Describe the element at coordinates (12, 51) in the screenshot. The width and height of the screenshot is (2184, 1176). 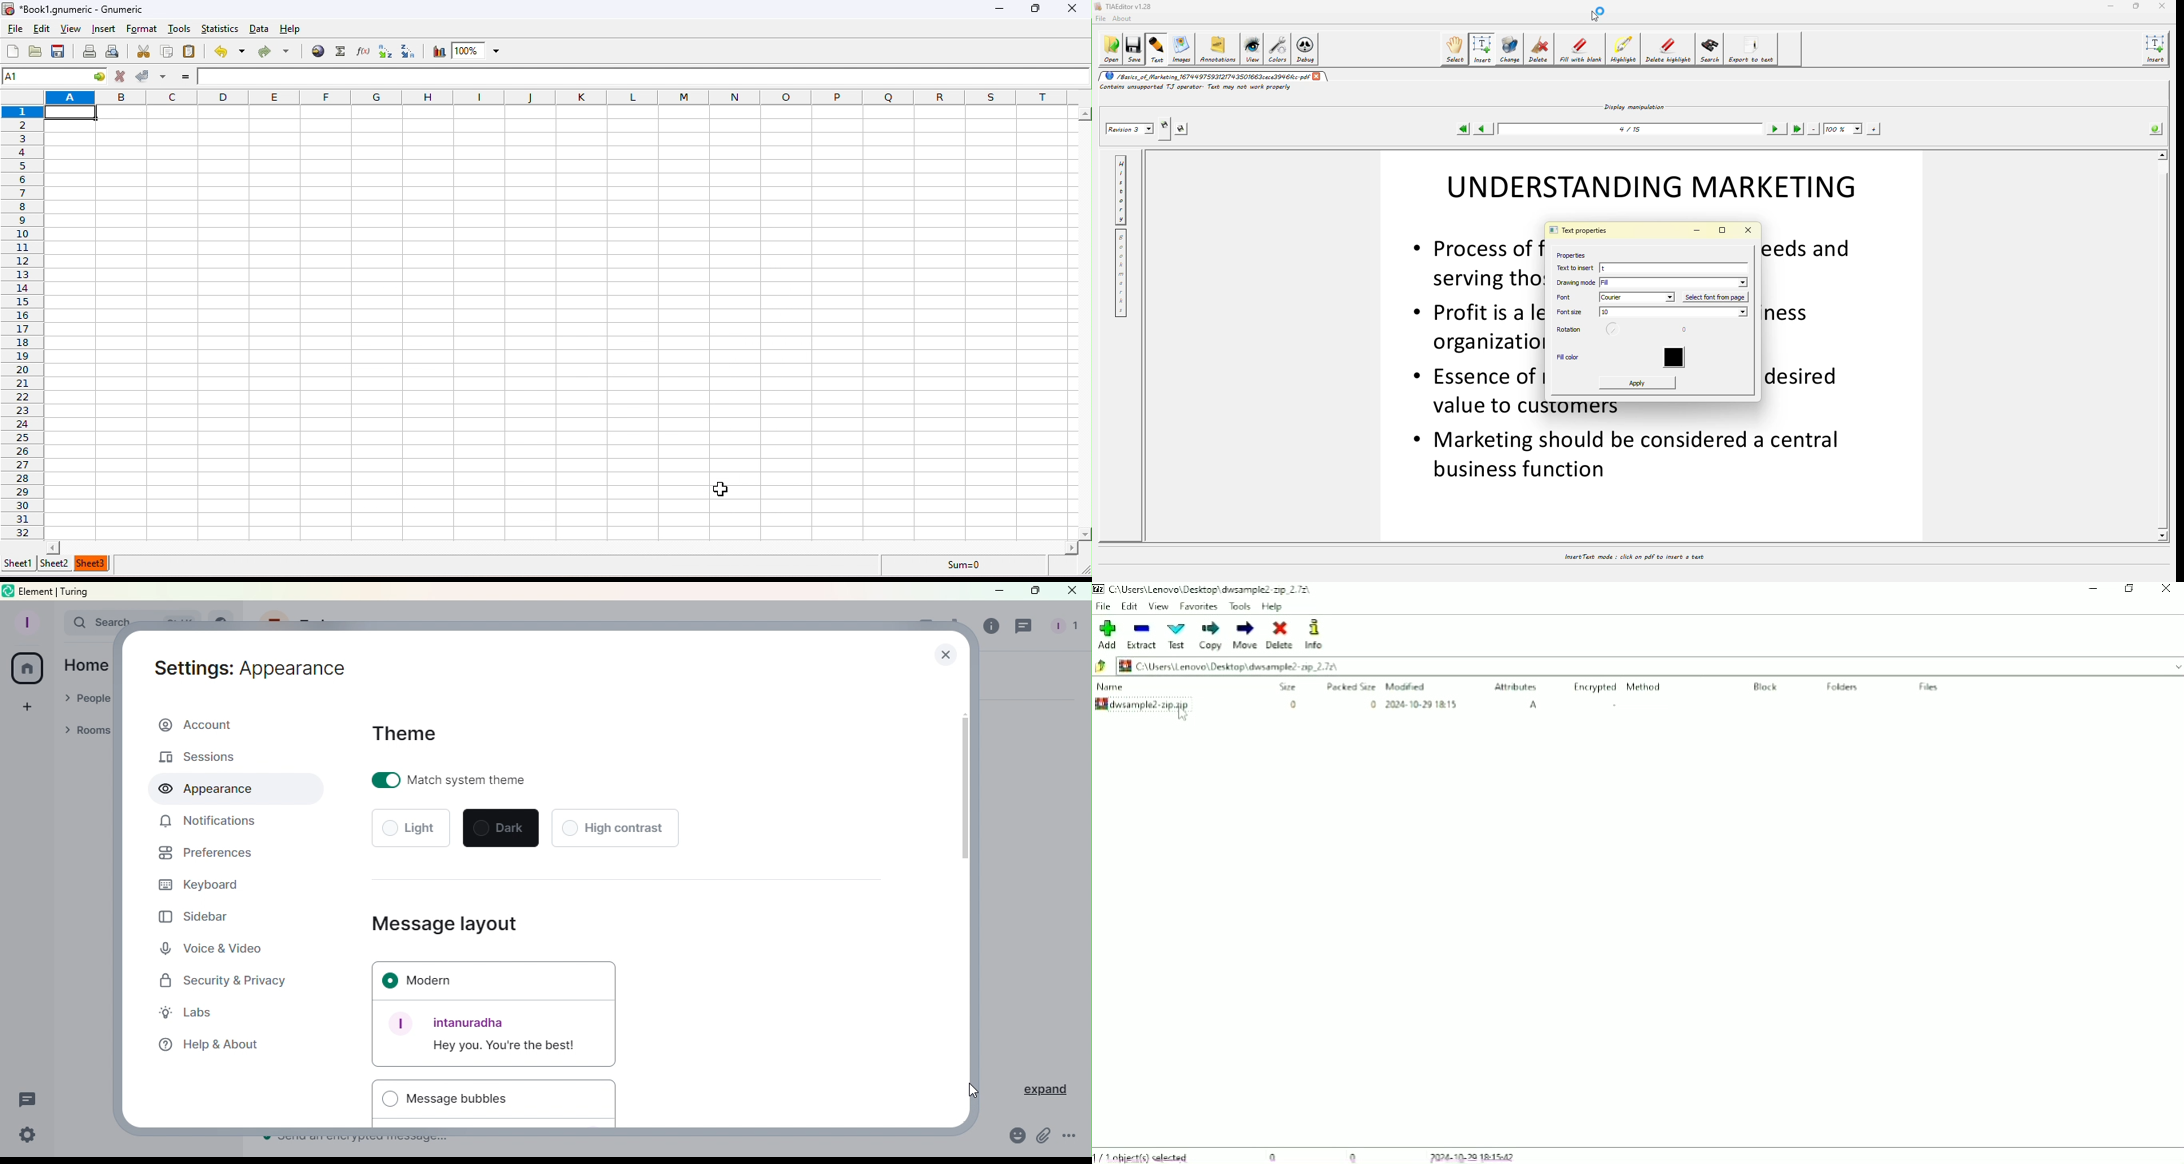
I see `create a new workbook` at that location.